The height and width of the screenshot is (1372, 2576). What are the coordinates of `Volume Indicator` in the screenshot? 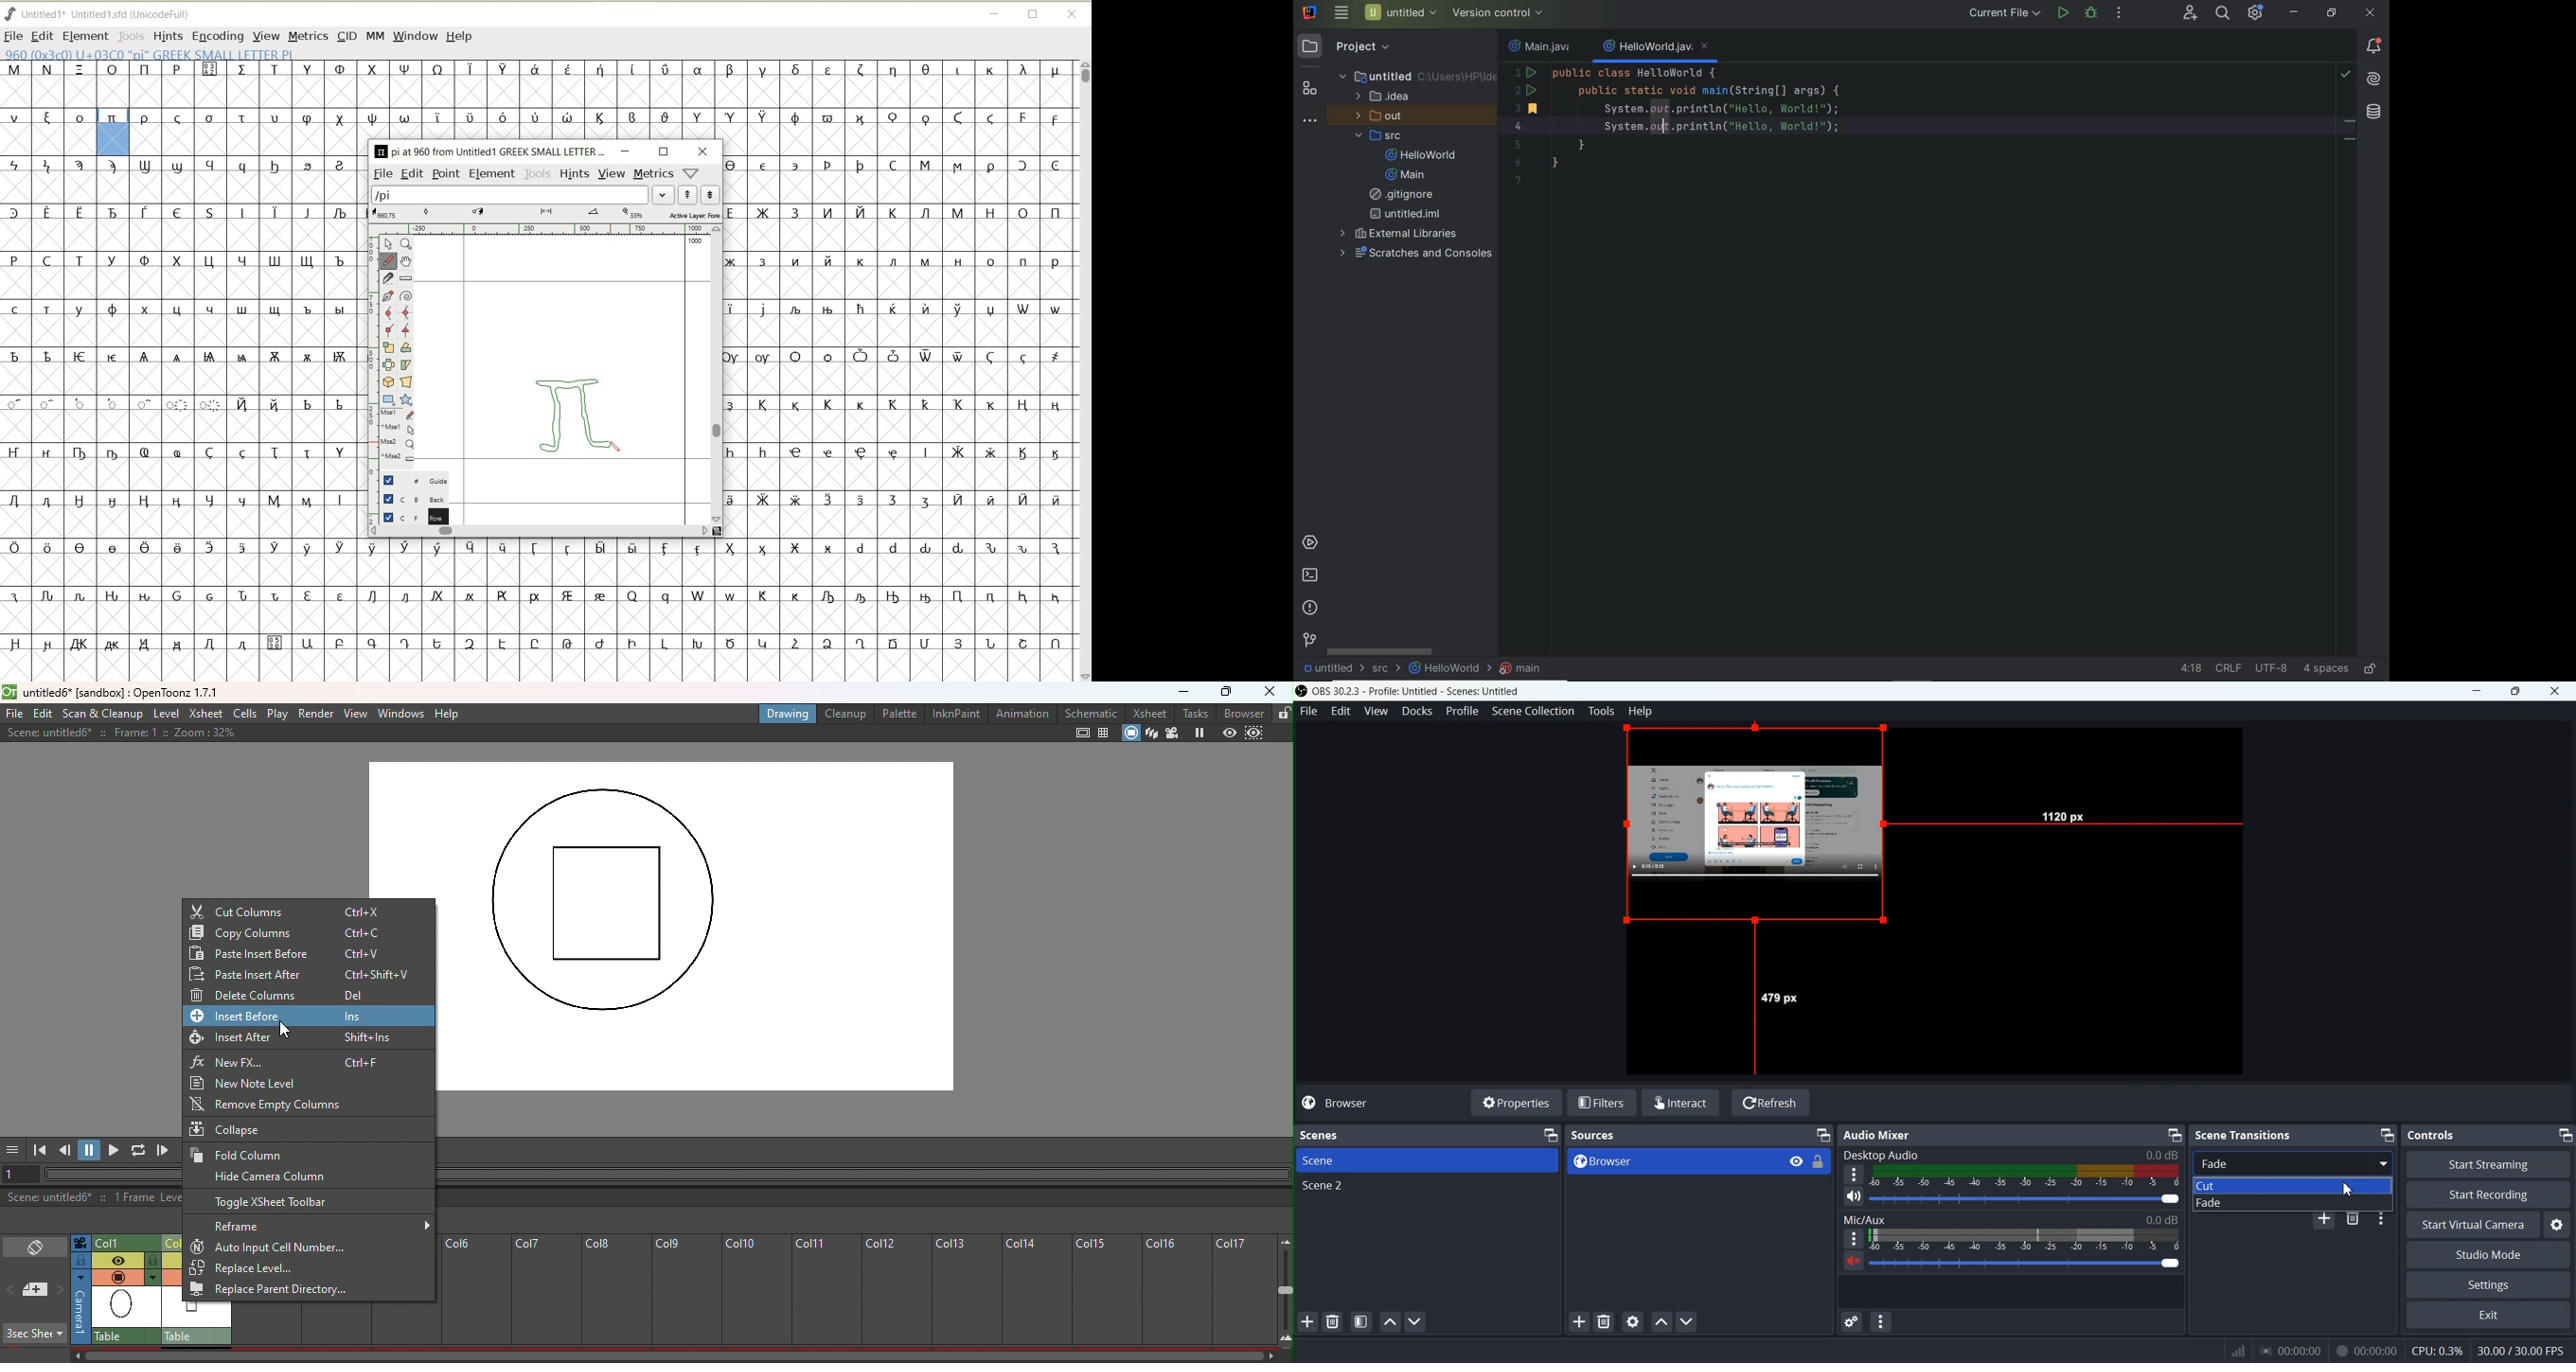 It's located at (2027, 1176).